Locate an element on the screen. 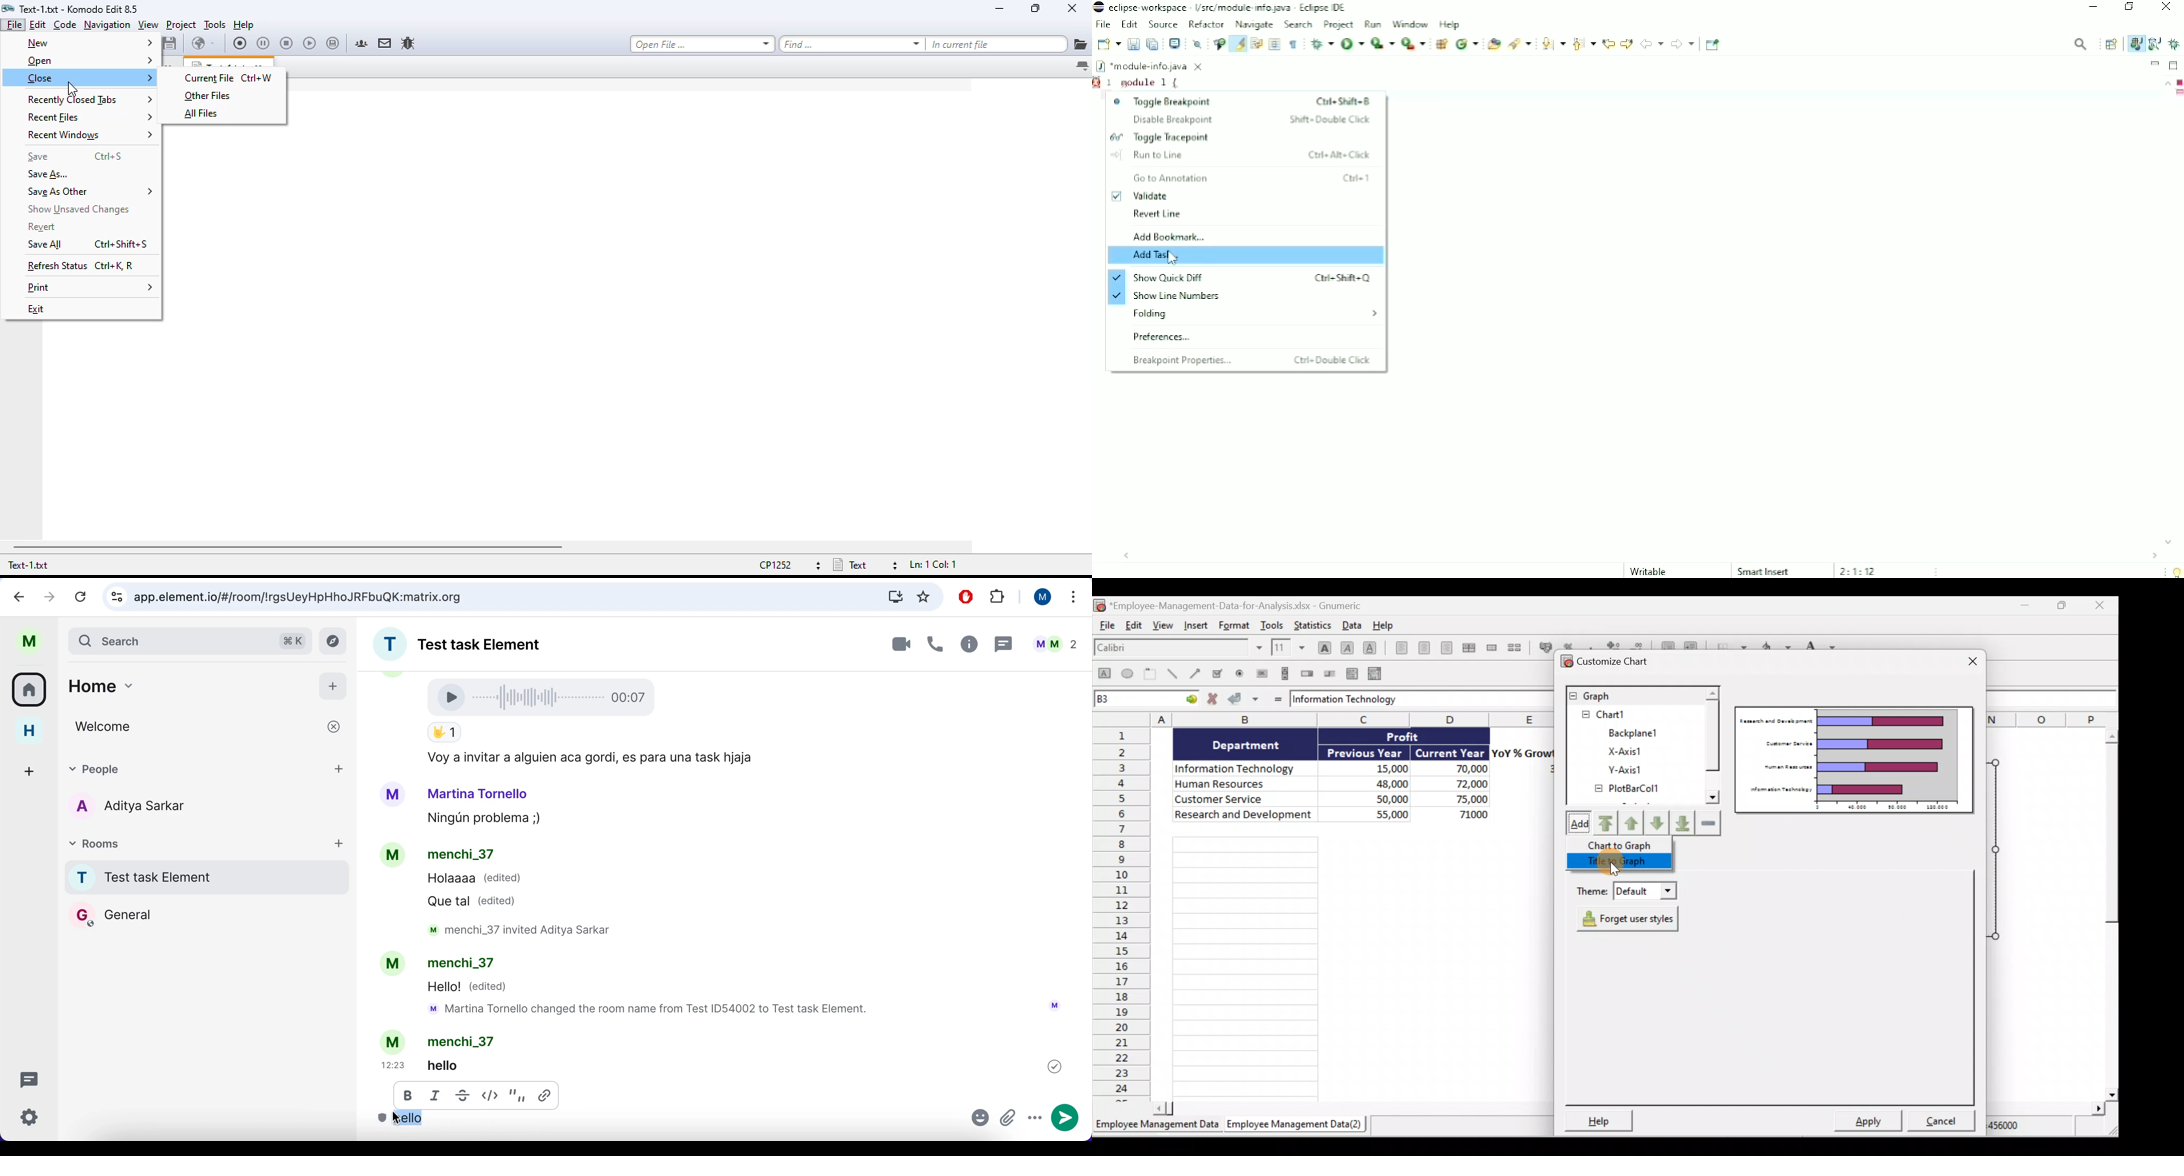  Customize chart is located at coordinates (1608, 662).